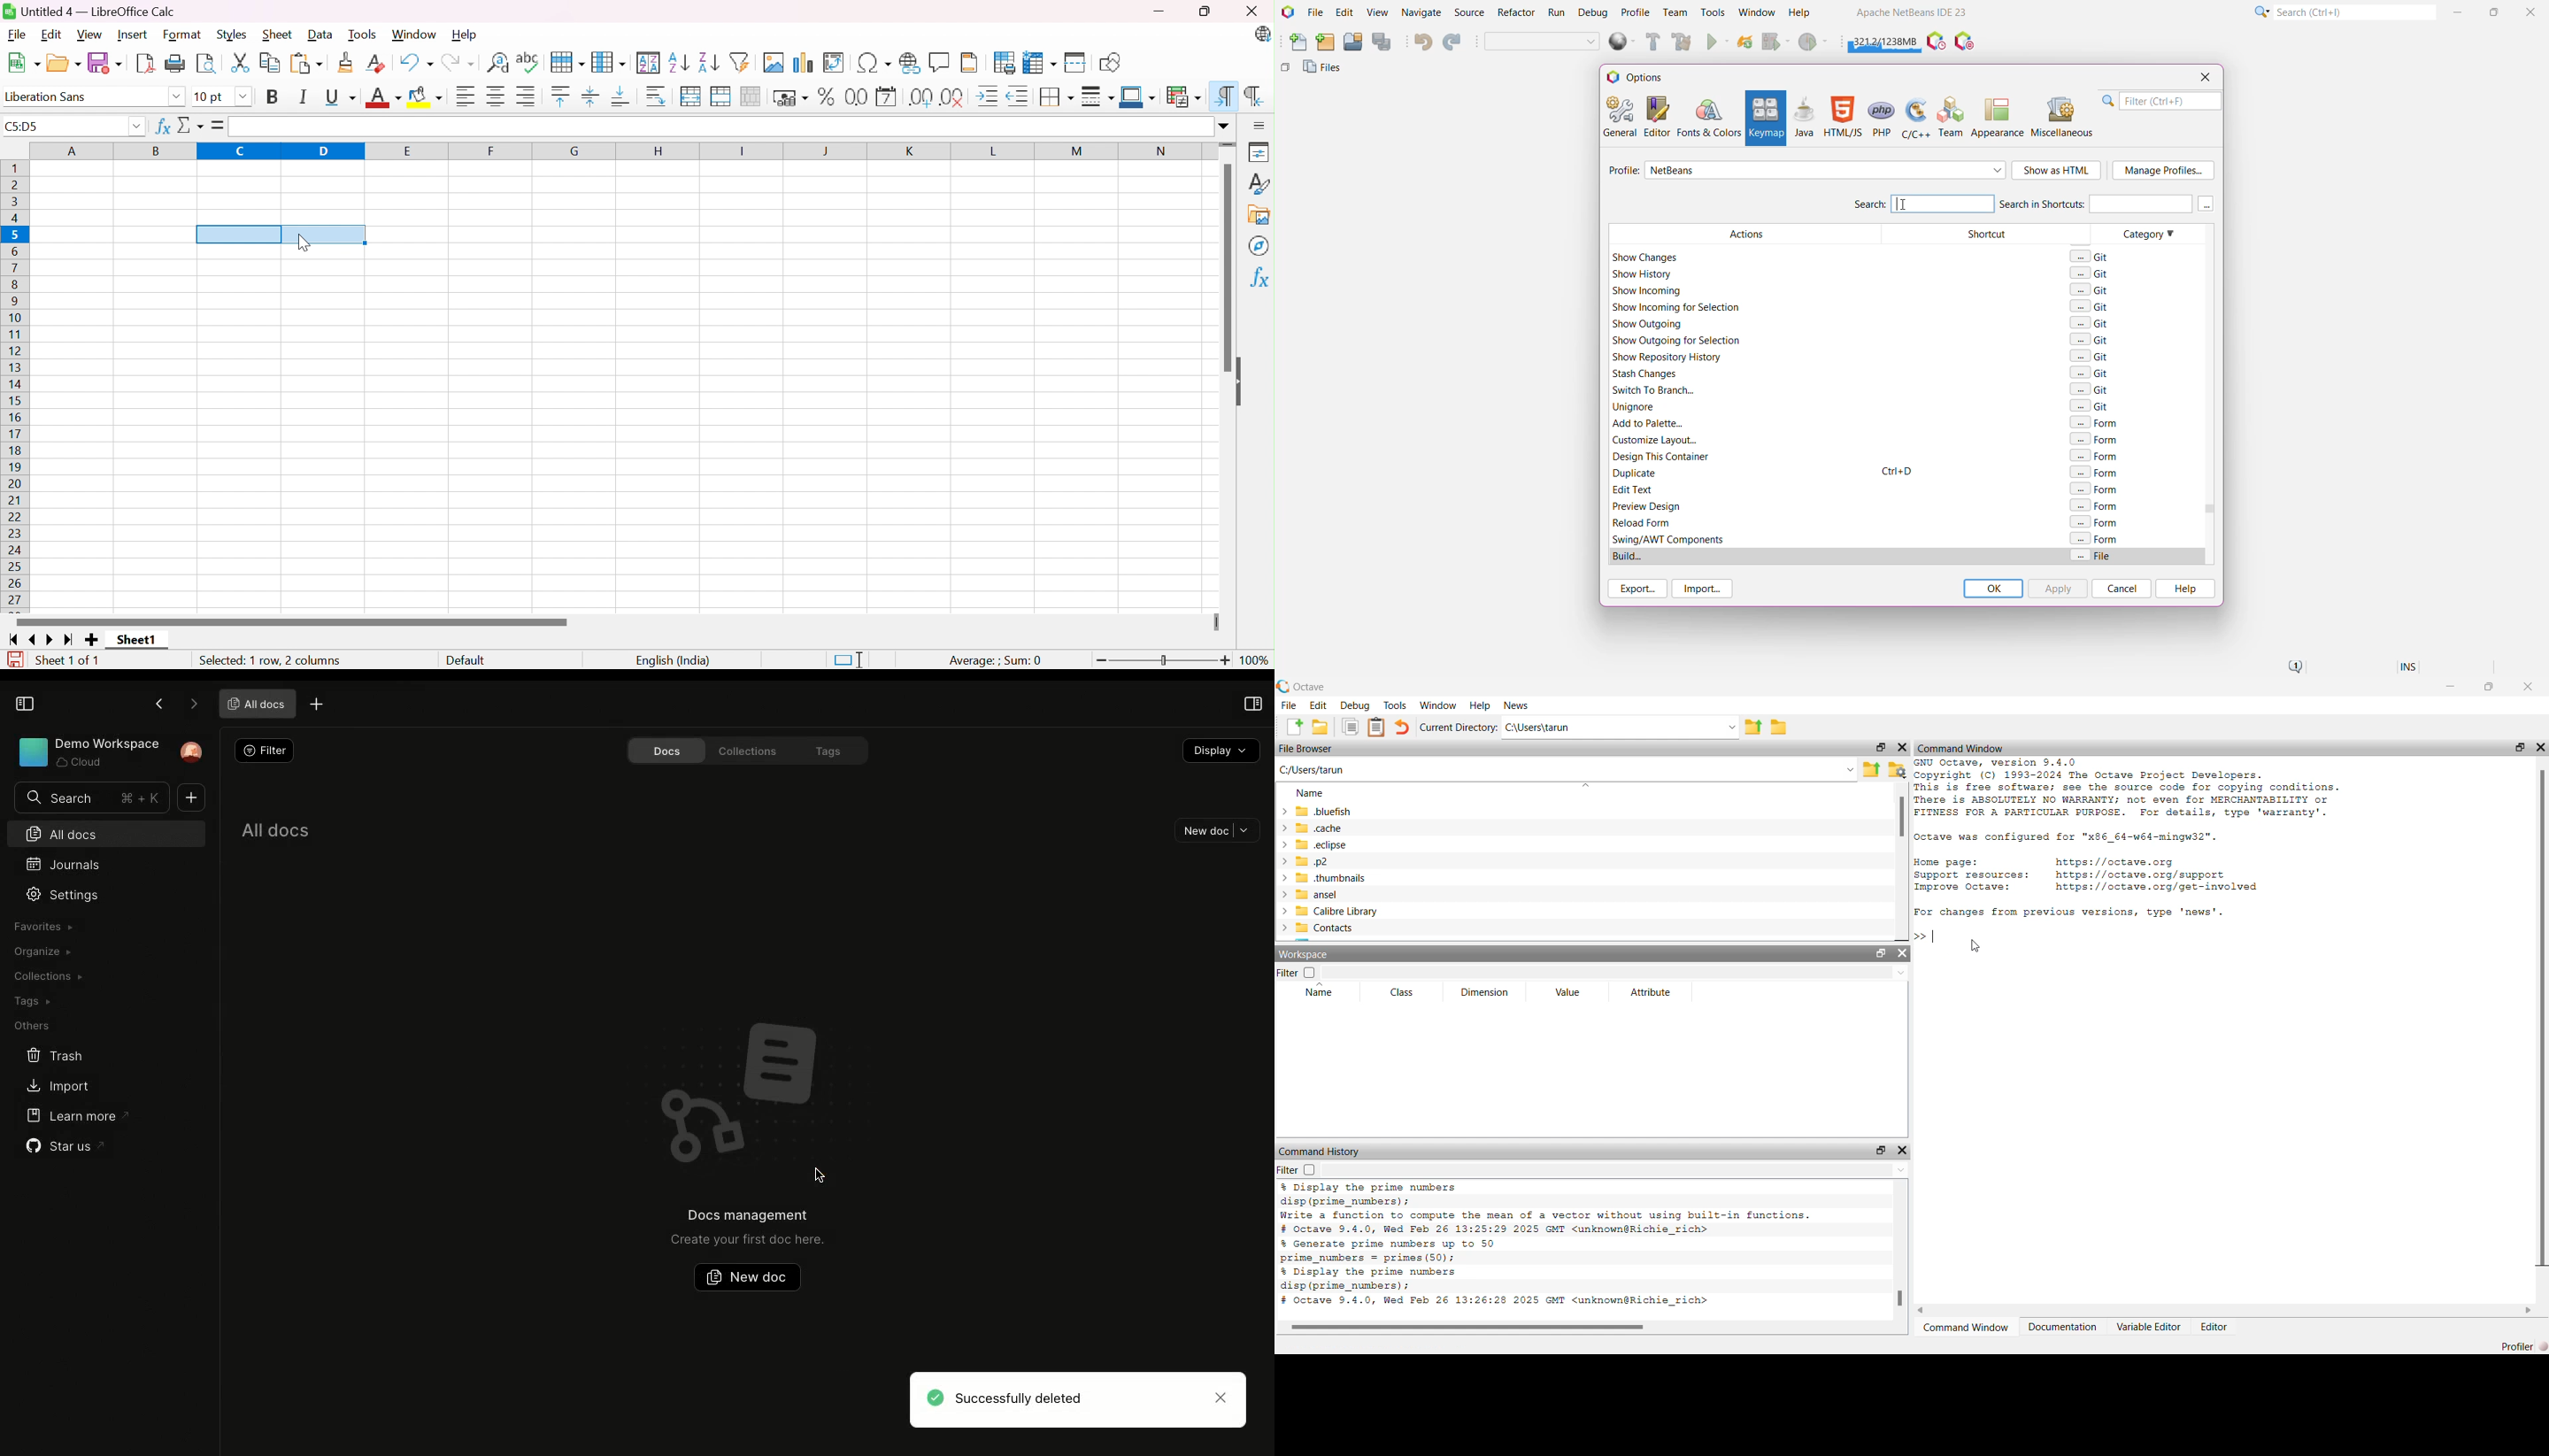 The height and width of the screenshot is (1456, 2576). I want to click on Edit, so click(51, 35).